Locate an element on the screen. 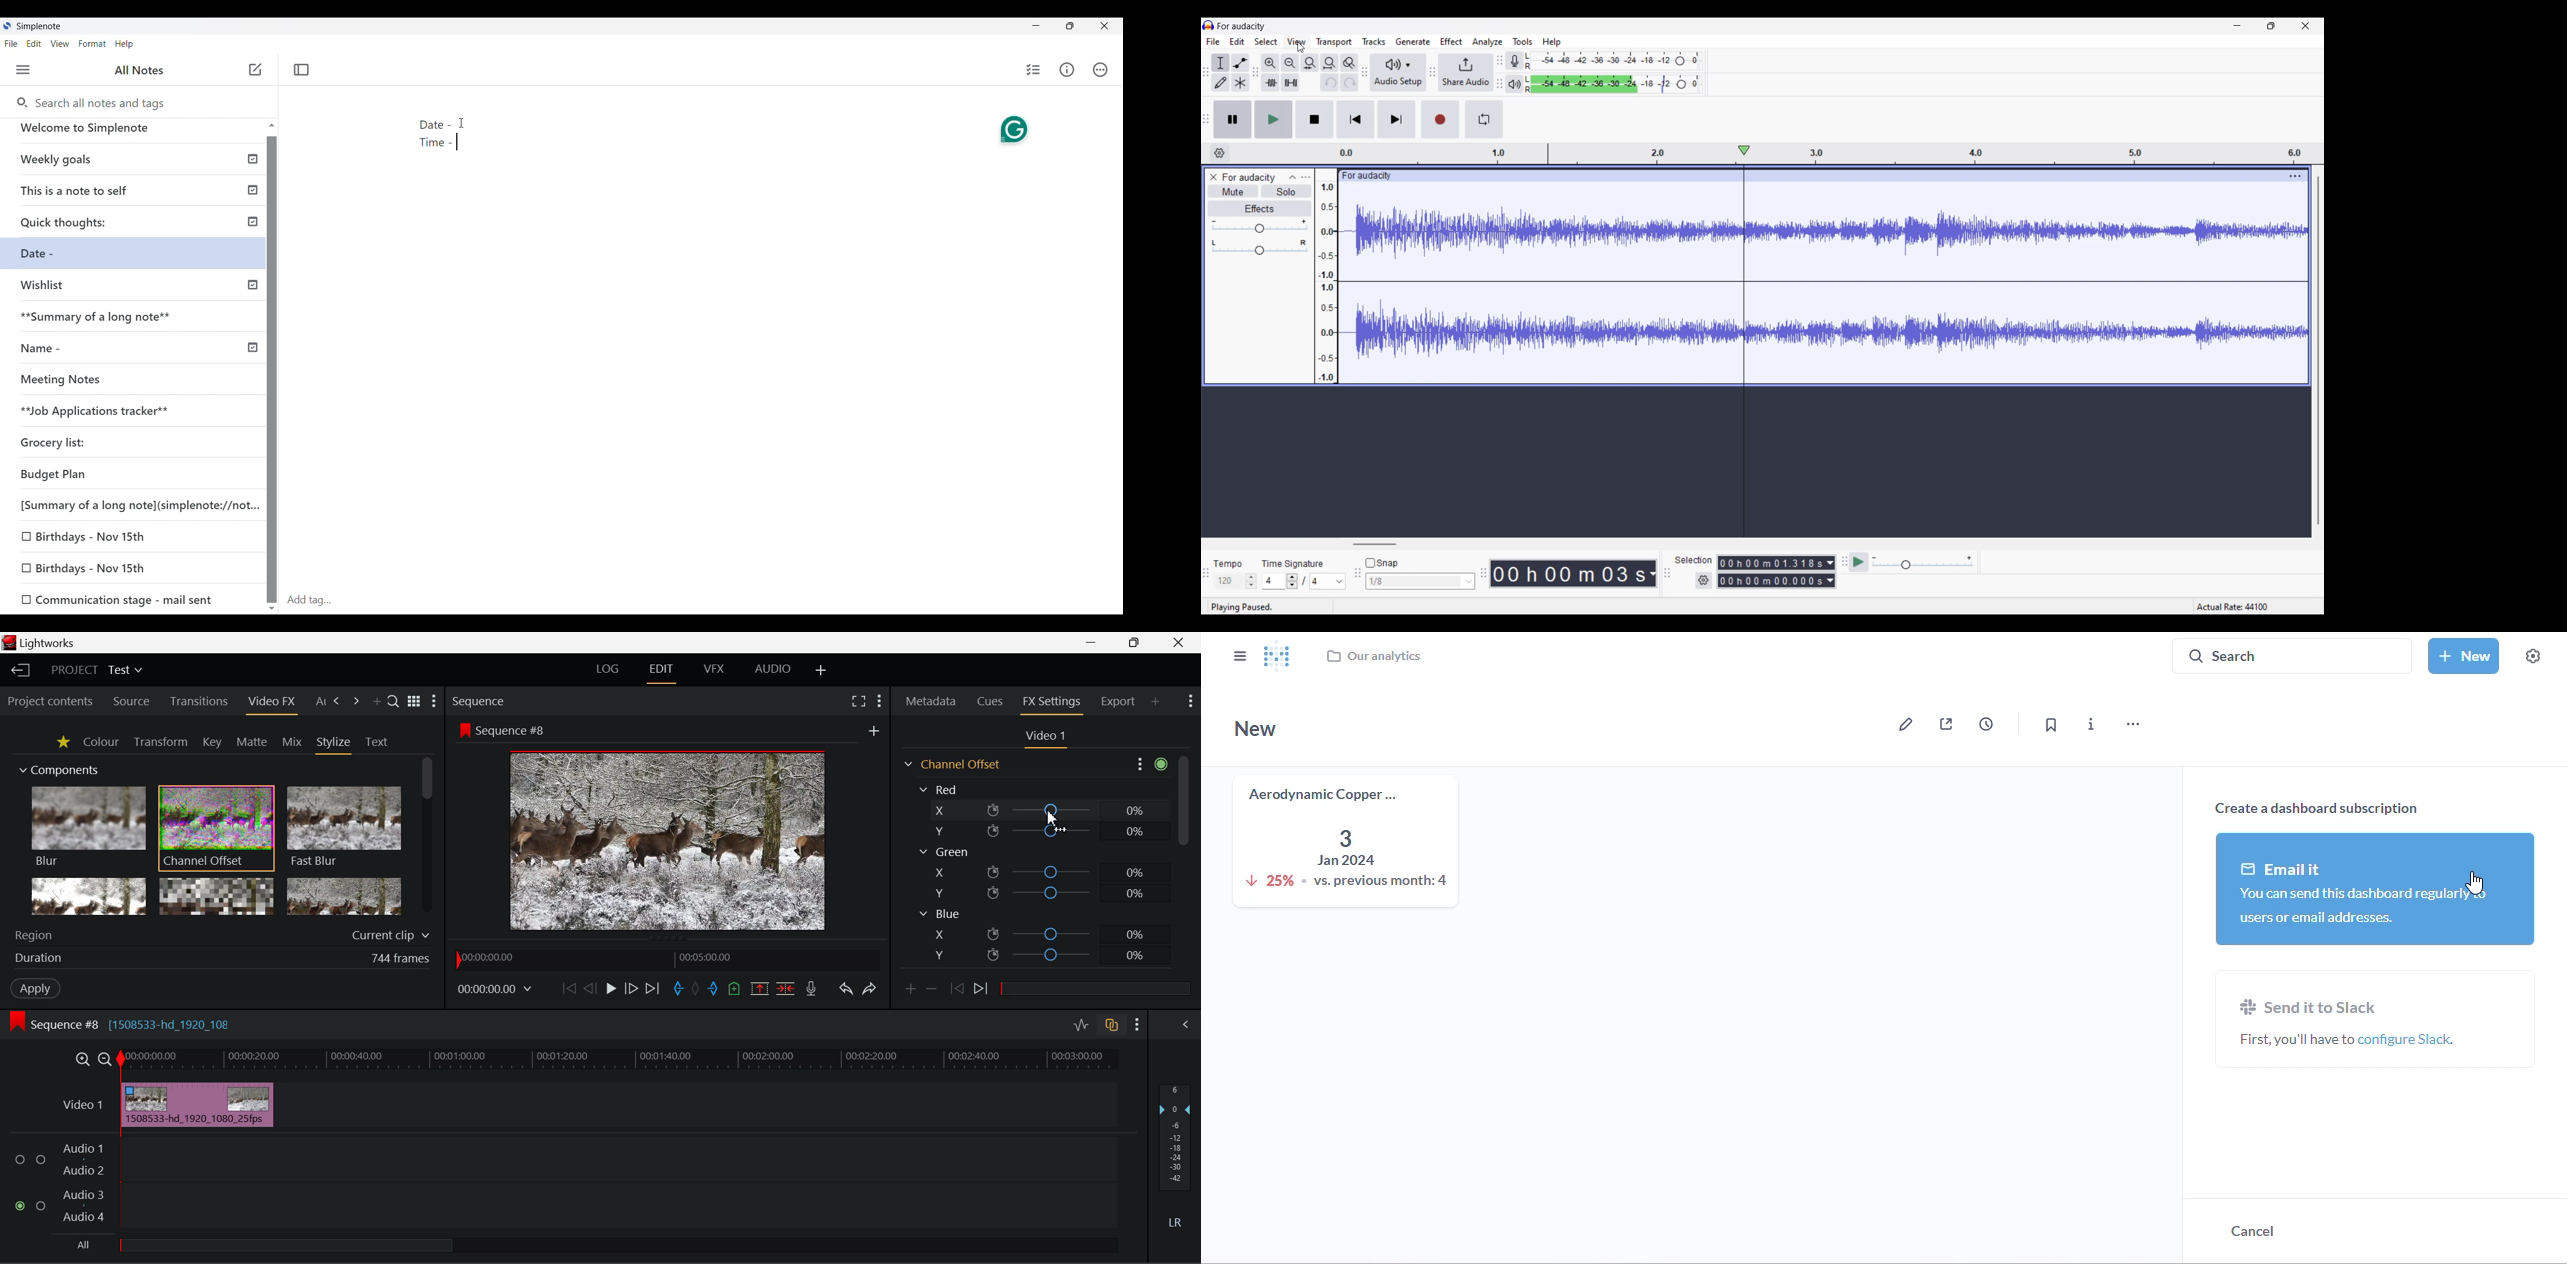  Generate menu is located at coordinates (1413, 41).